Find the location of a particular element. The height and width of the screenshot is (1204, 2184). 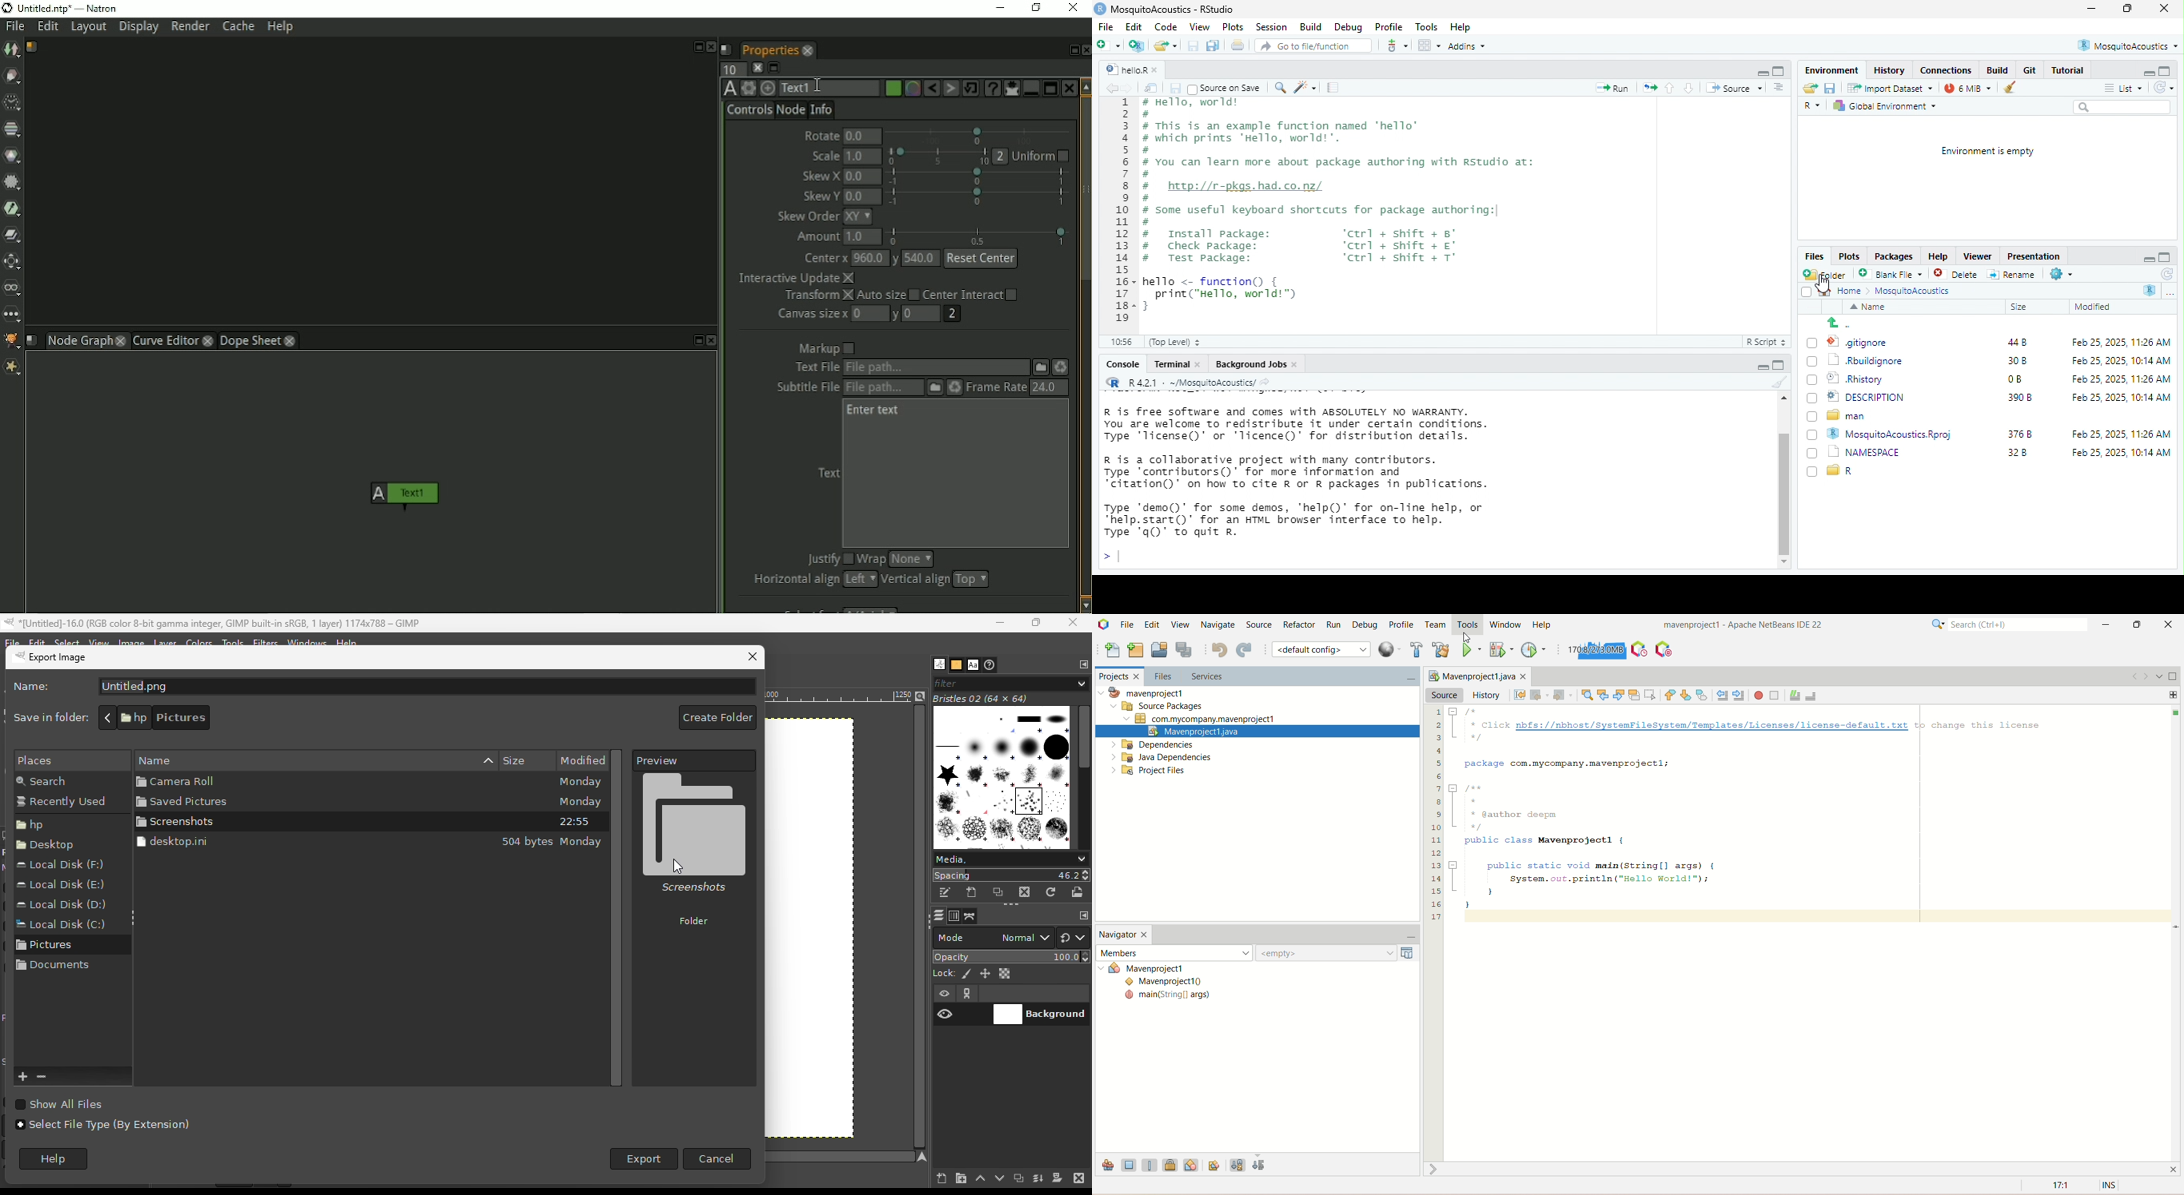

 Global Environment  is located at coordinates (1888, 107).